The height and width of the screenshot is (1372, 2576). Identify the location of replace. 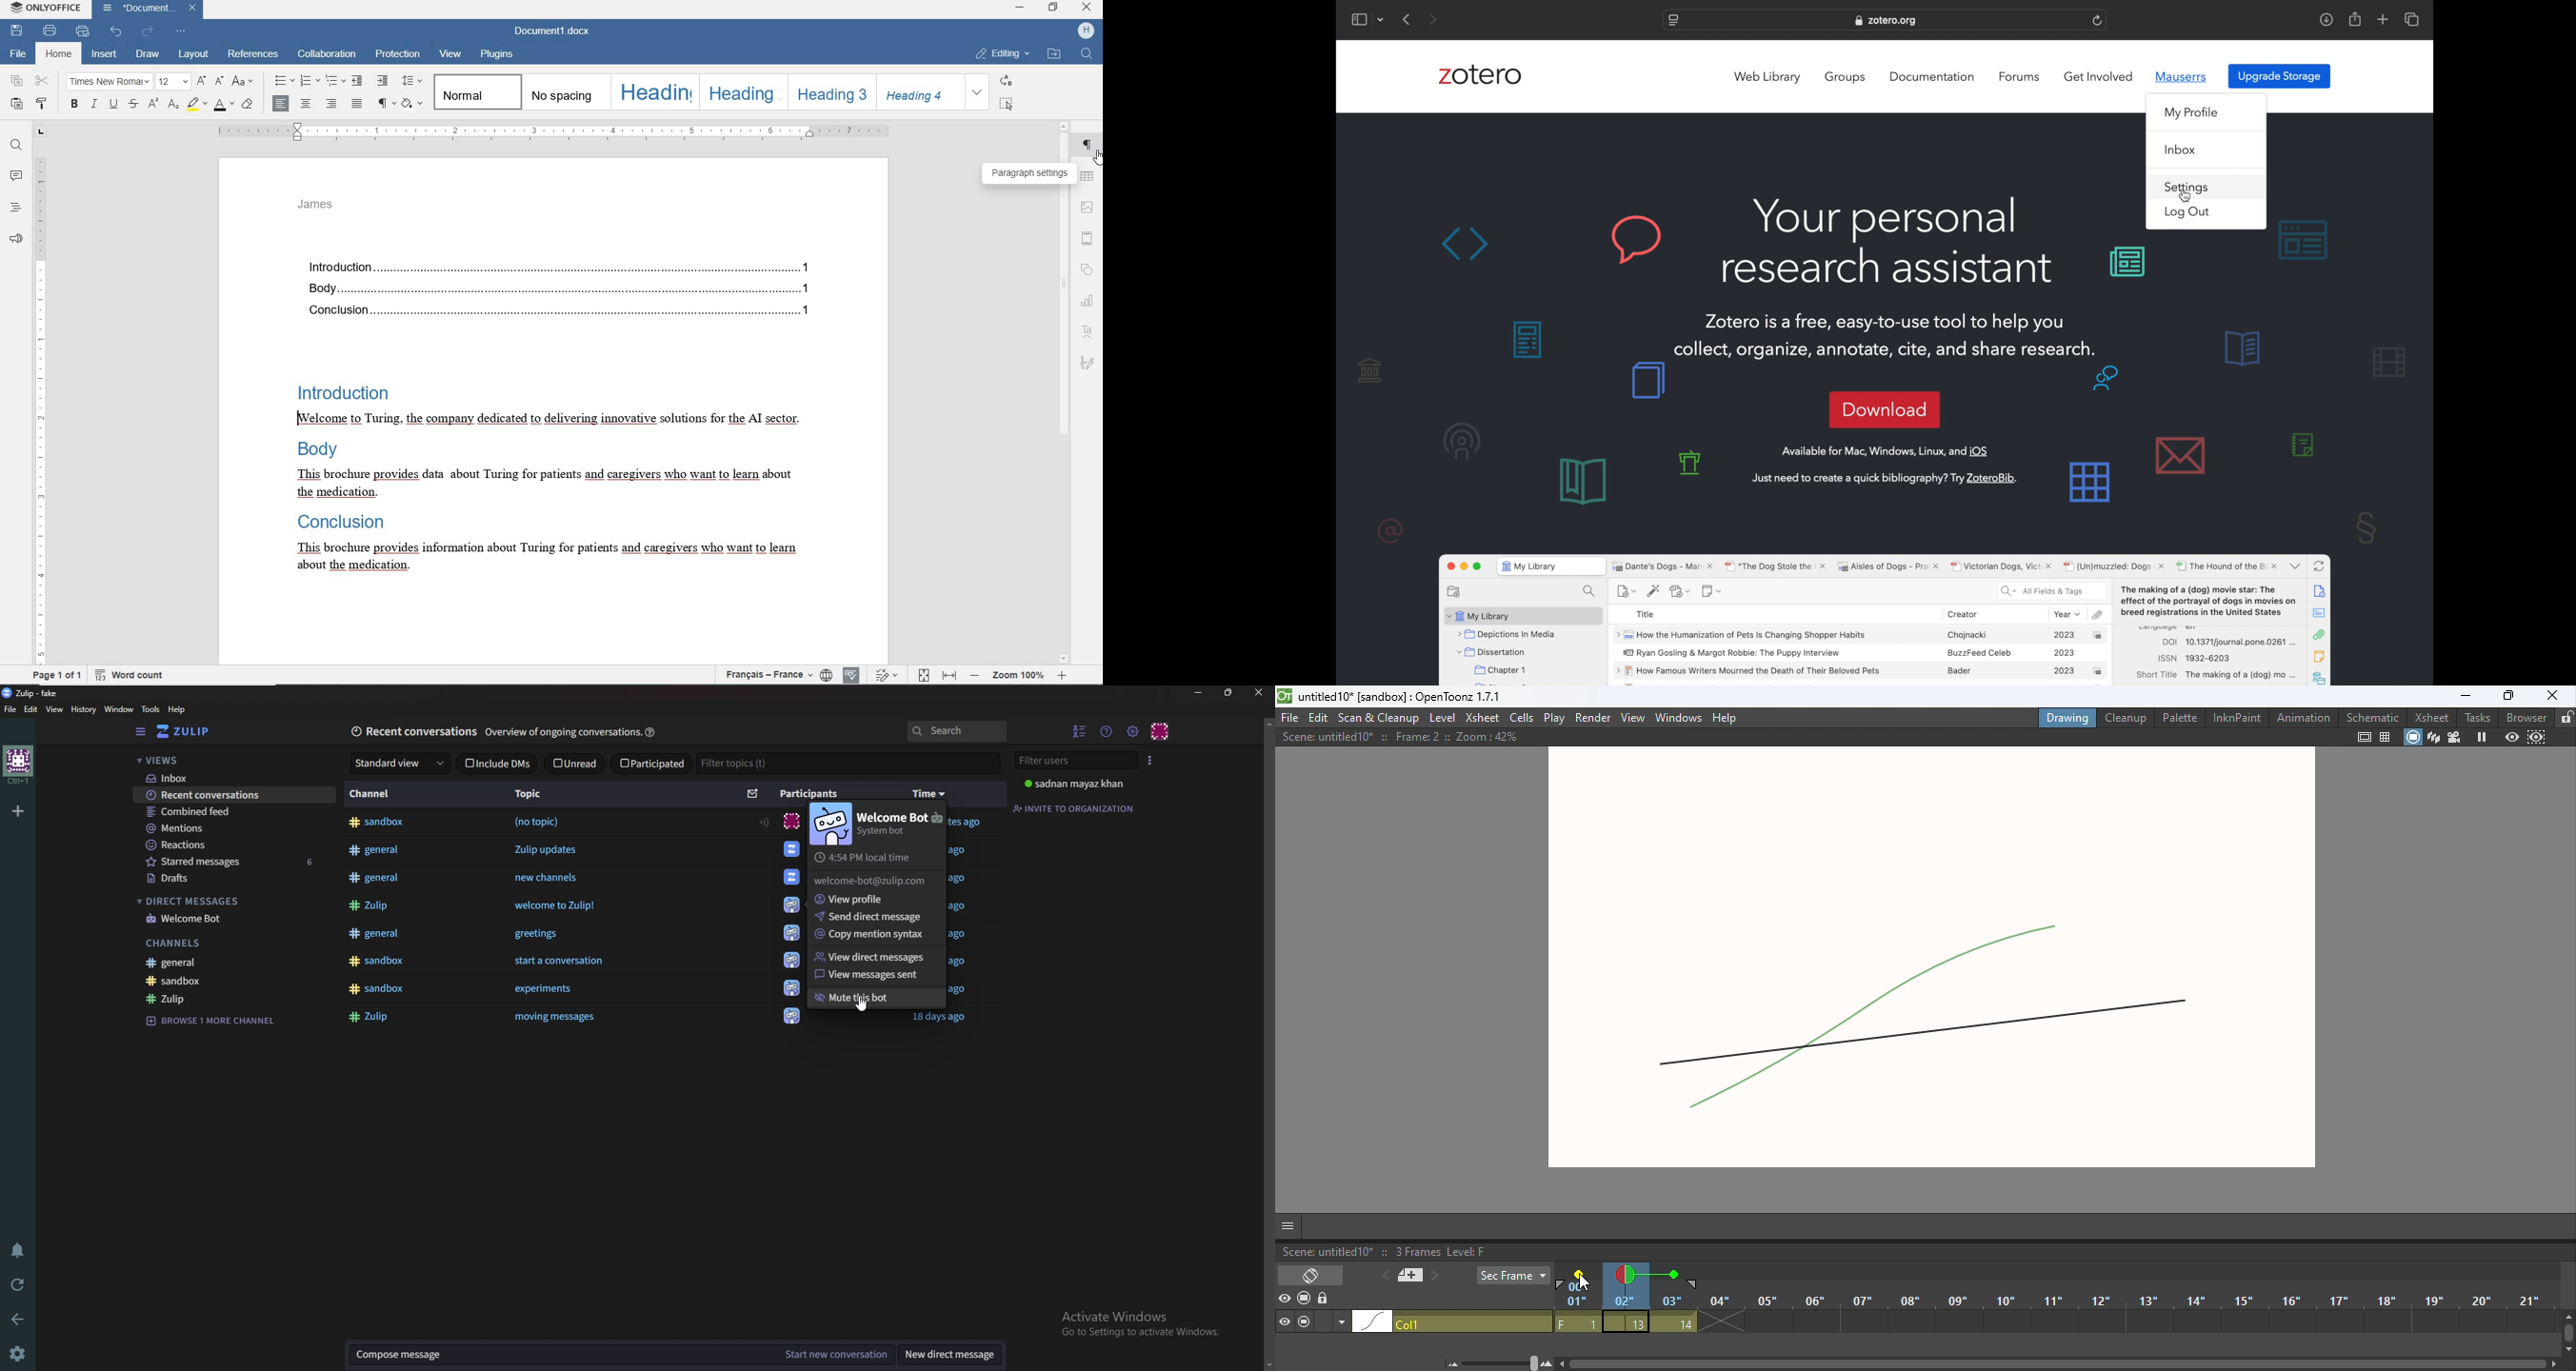
(1005, 82).